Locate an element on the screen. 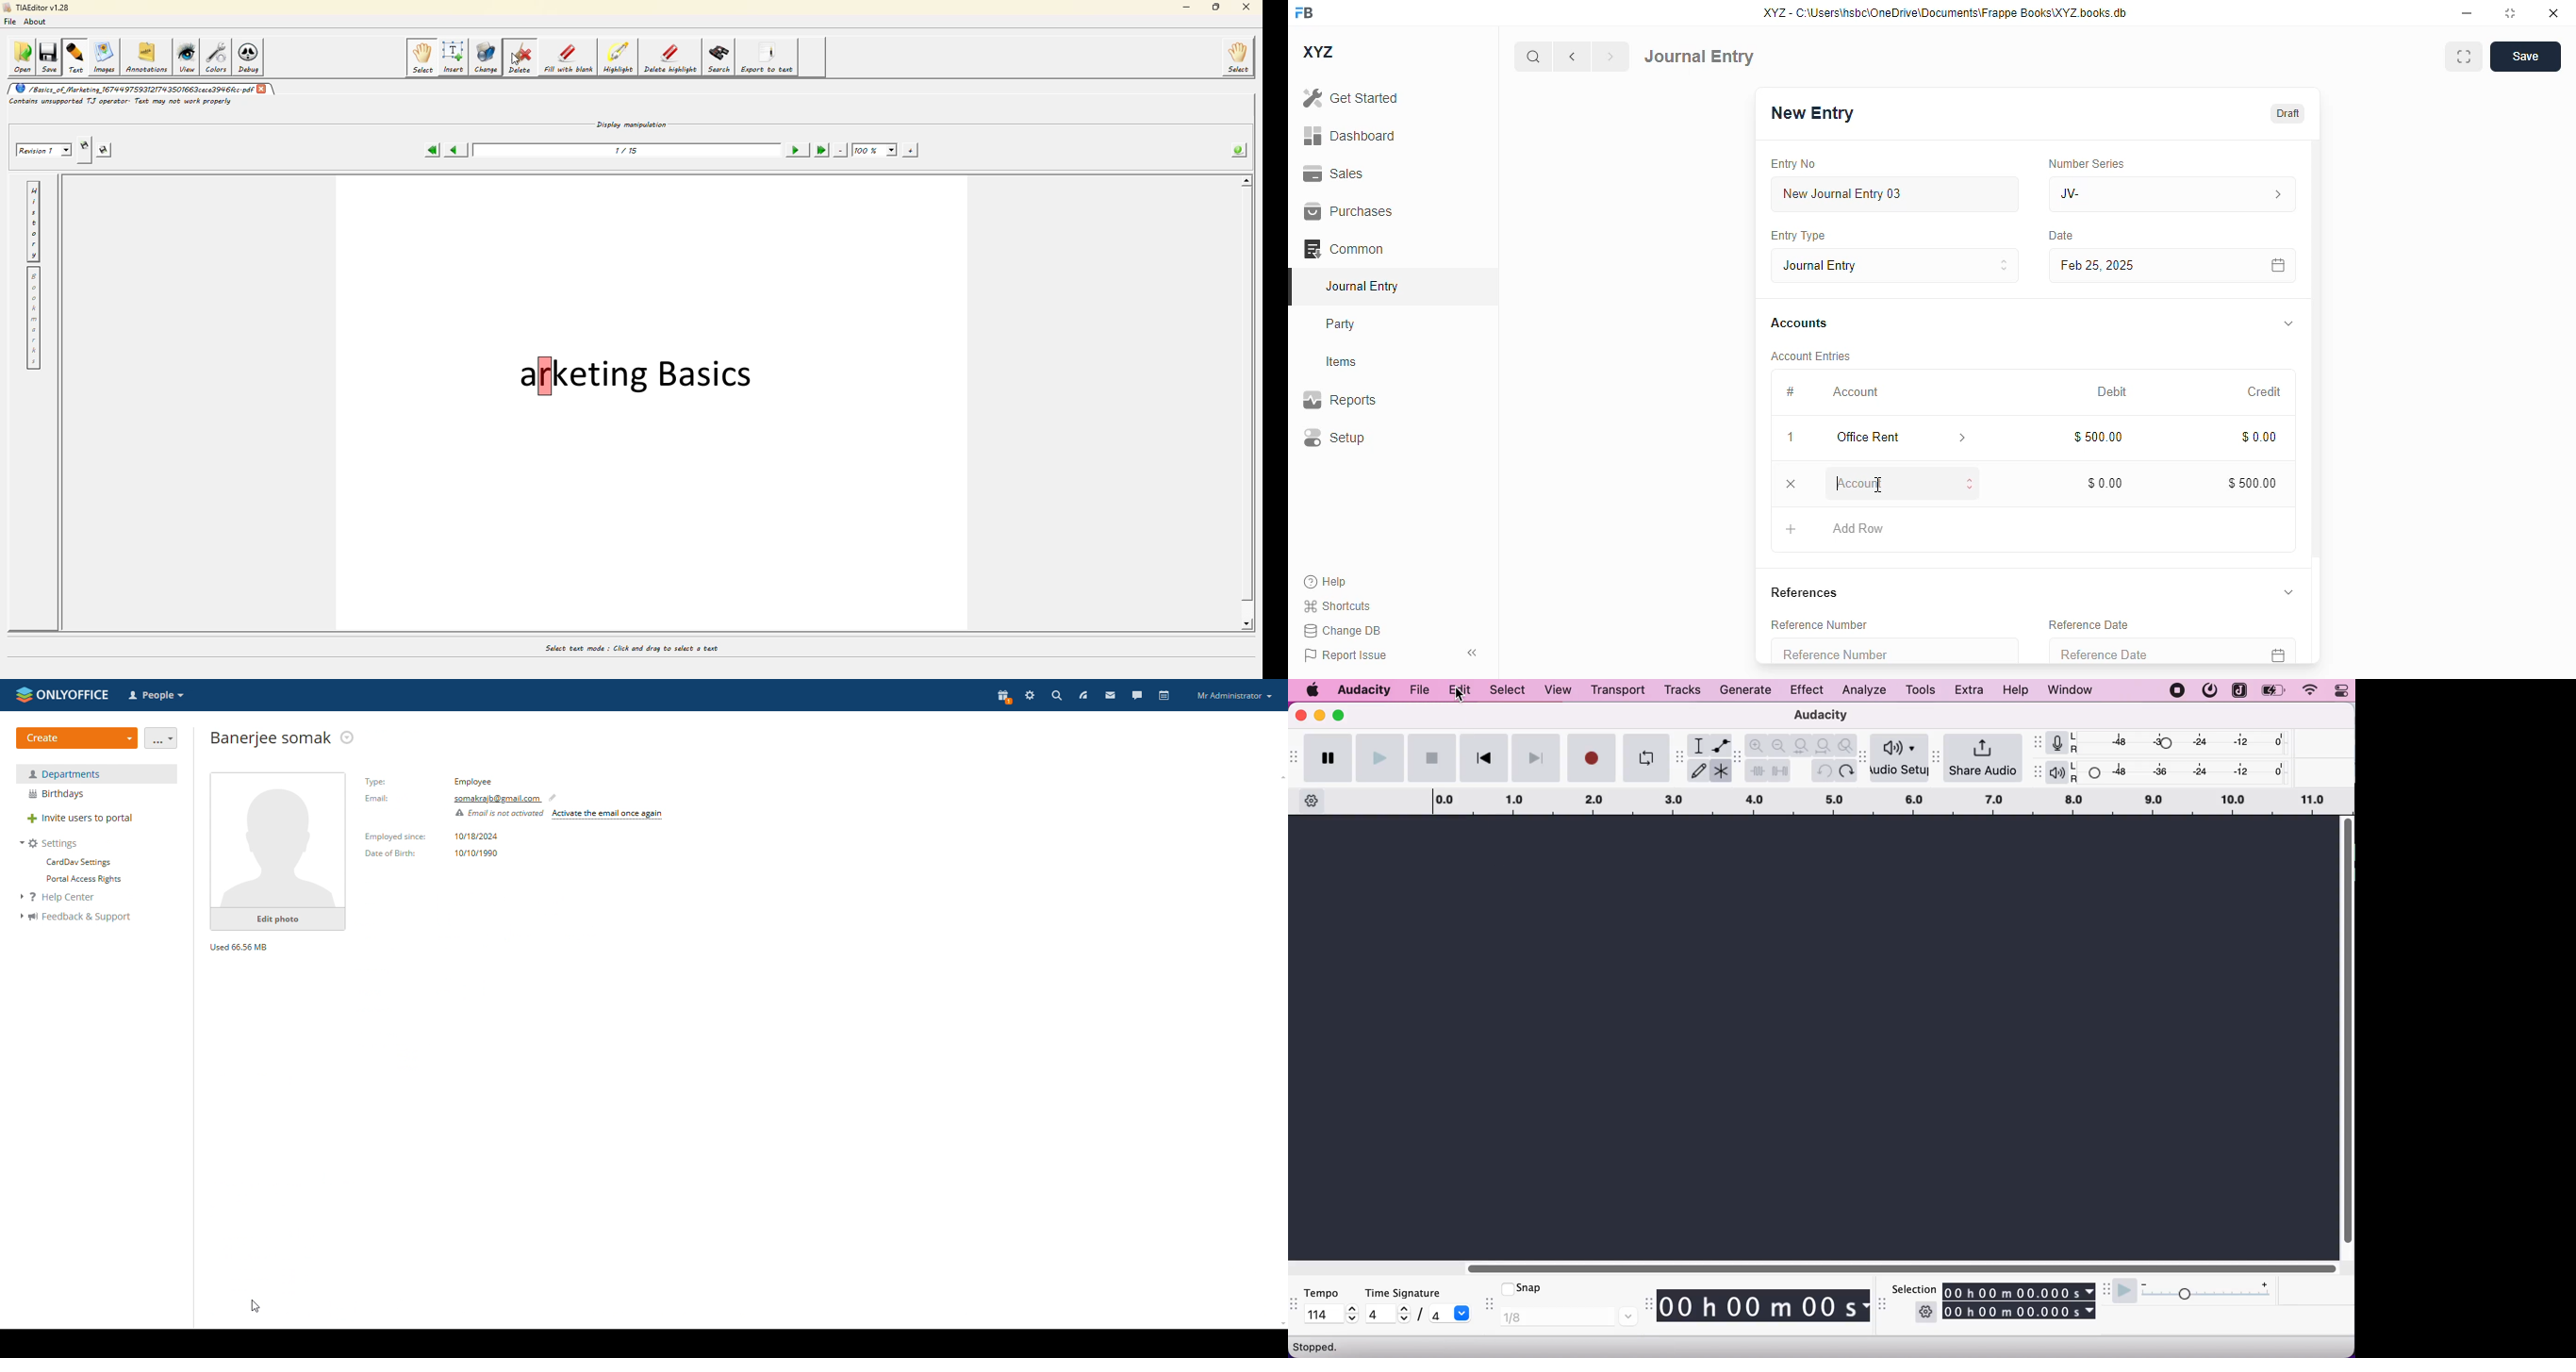  effect is located at coordinates (1807, 691).